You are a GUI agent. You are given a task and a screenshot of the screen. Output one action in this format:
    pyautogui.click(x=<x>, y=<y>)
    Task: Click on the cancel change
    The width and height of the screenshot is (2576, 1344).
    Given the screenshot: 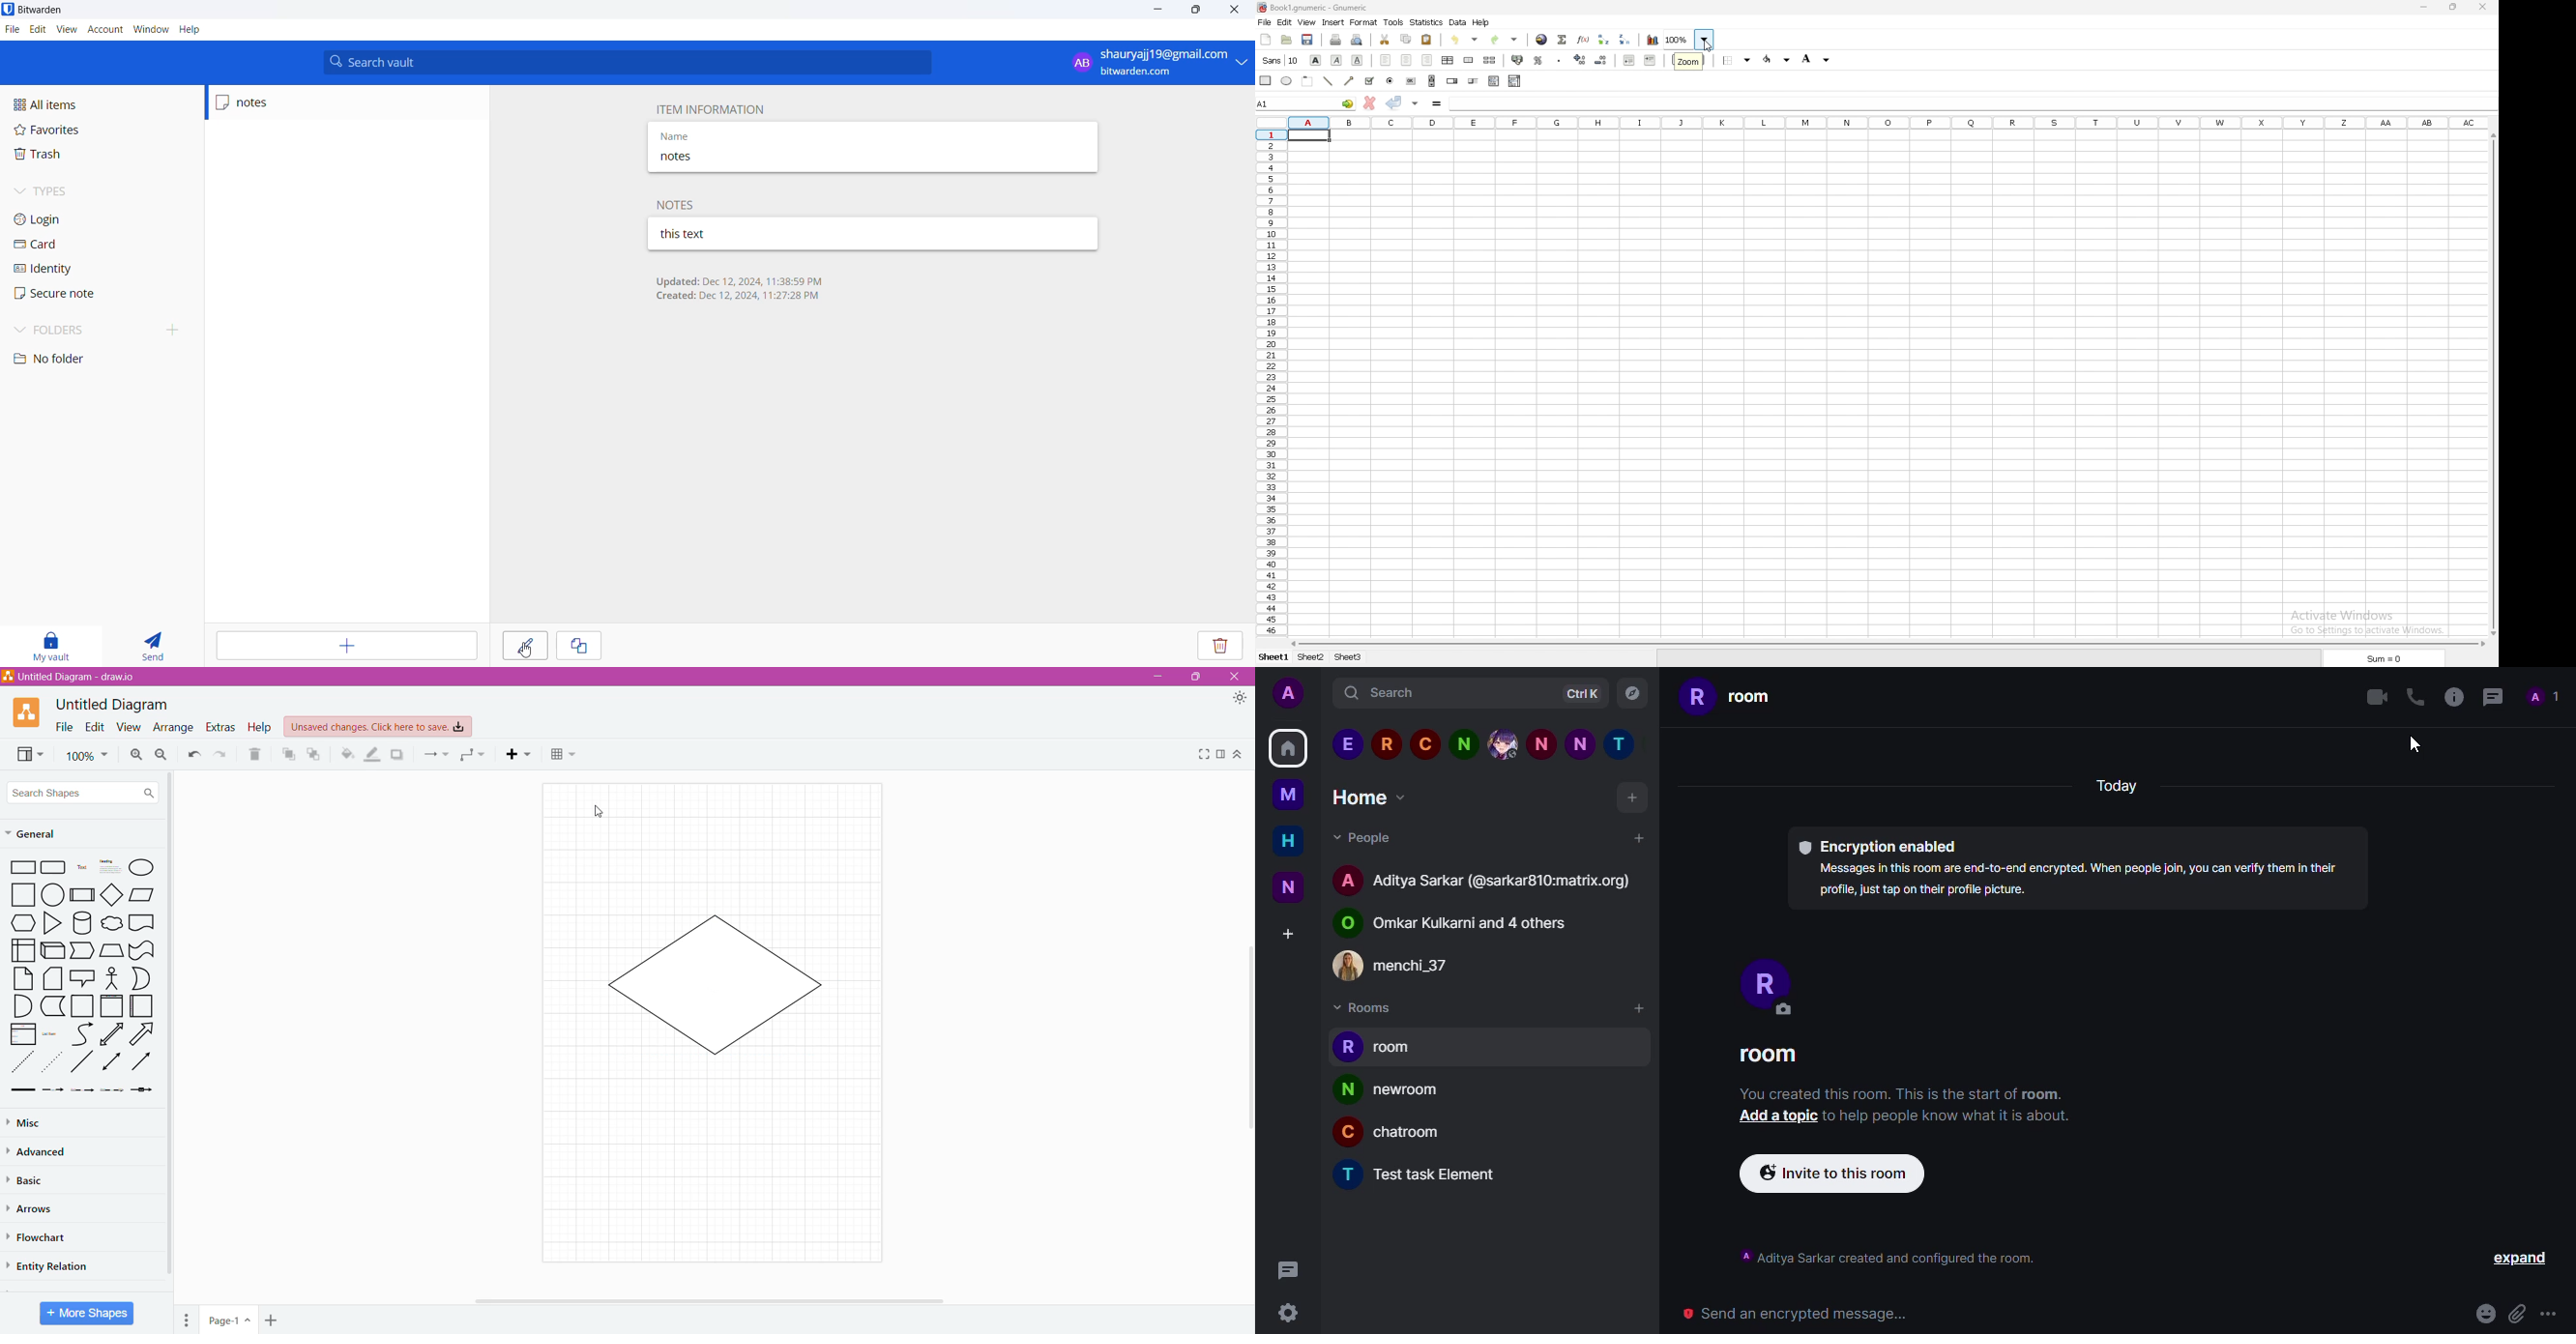 What is the action you would take?
    pyautogui.click(x=1370, y=104)
    